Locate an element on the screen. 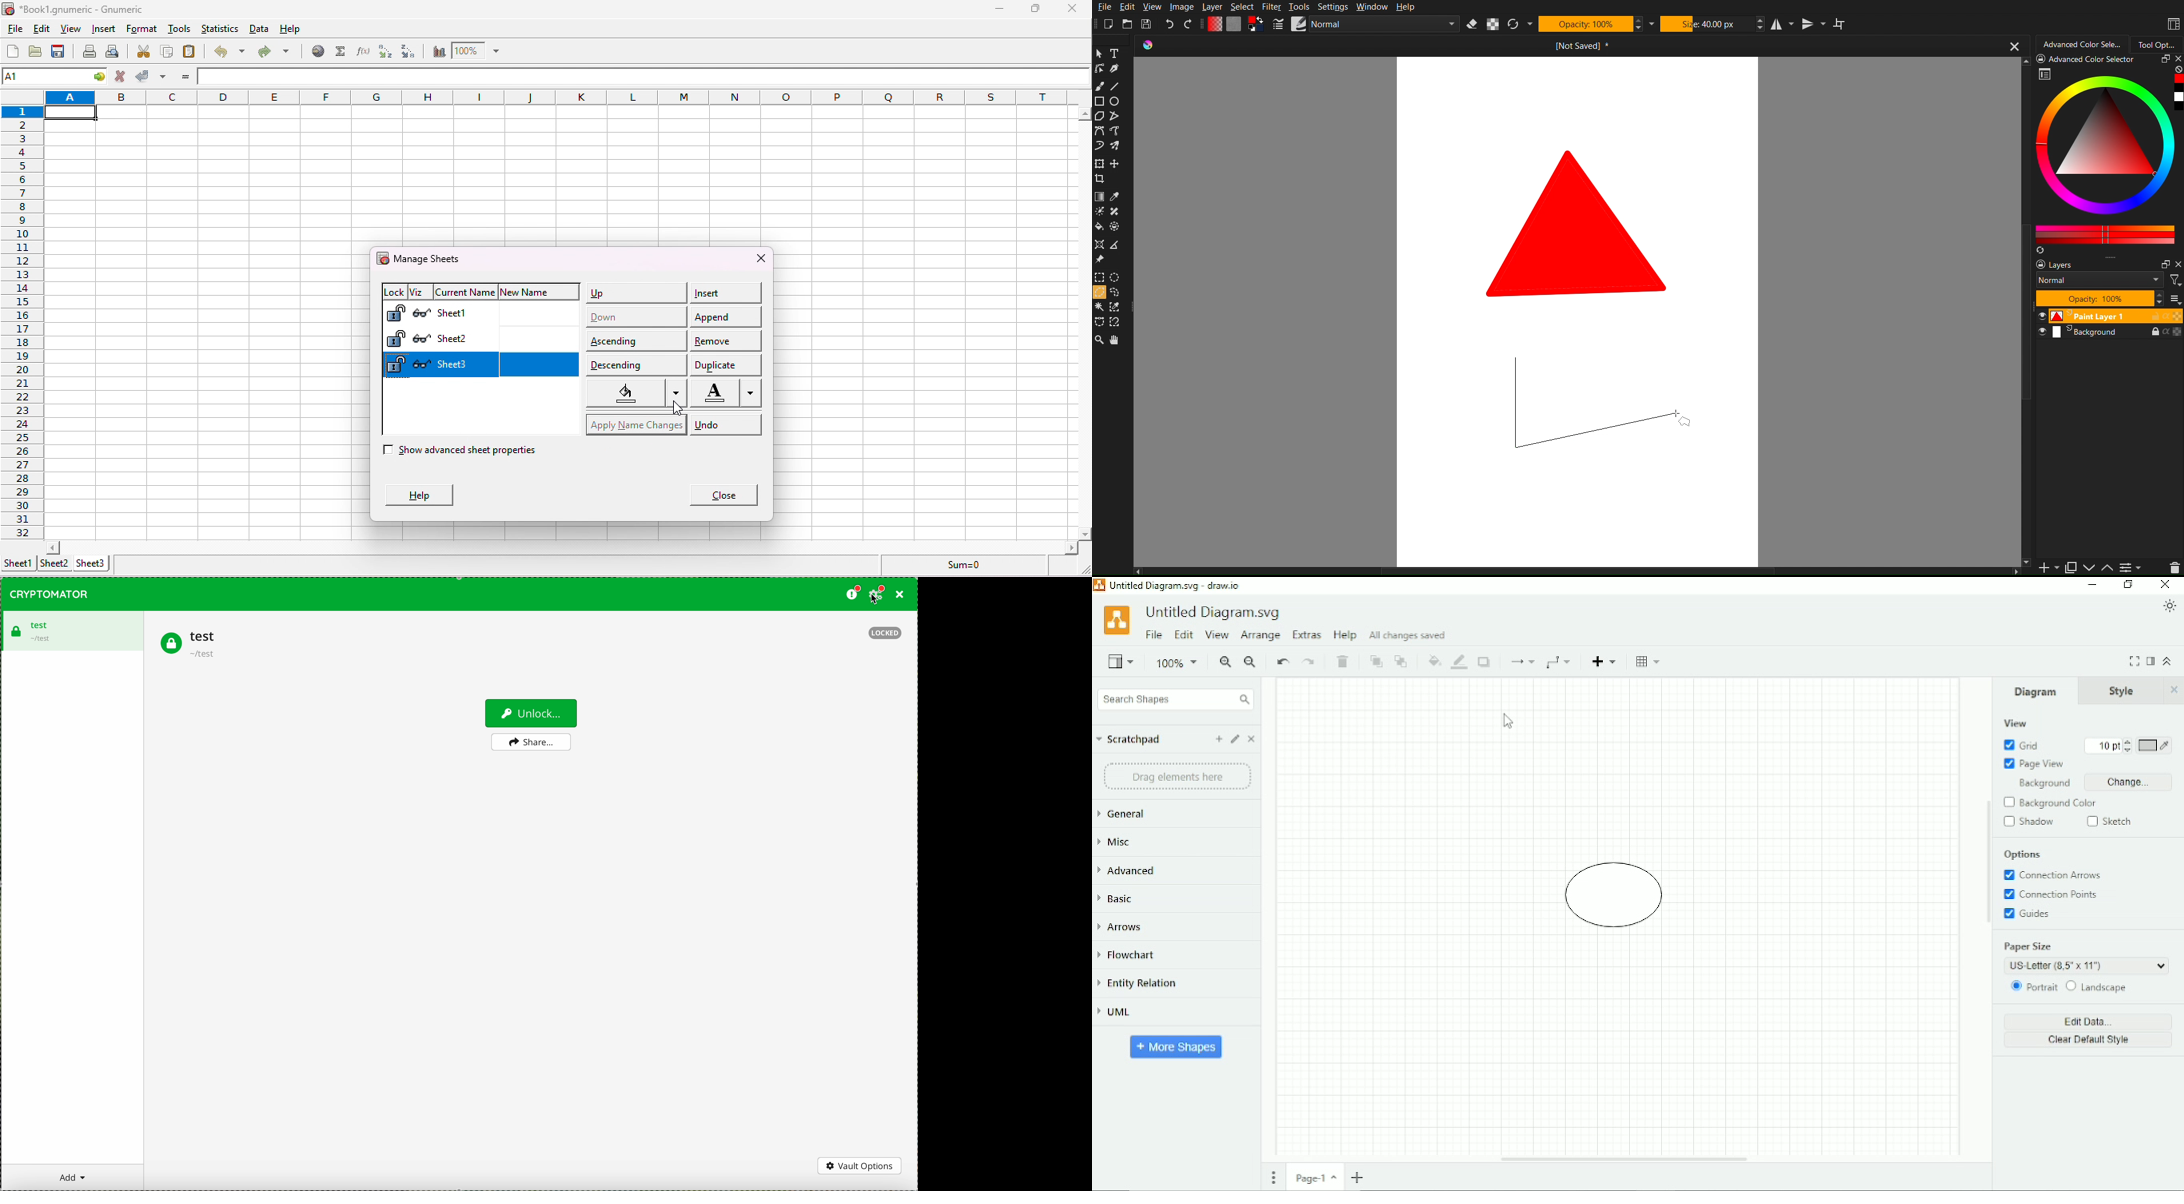  Grid size is located at coordinates (2109, 746).